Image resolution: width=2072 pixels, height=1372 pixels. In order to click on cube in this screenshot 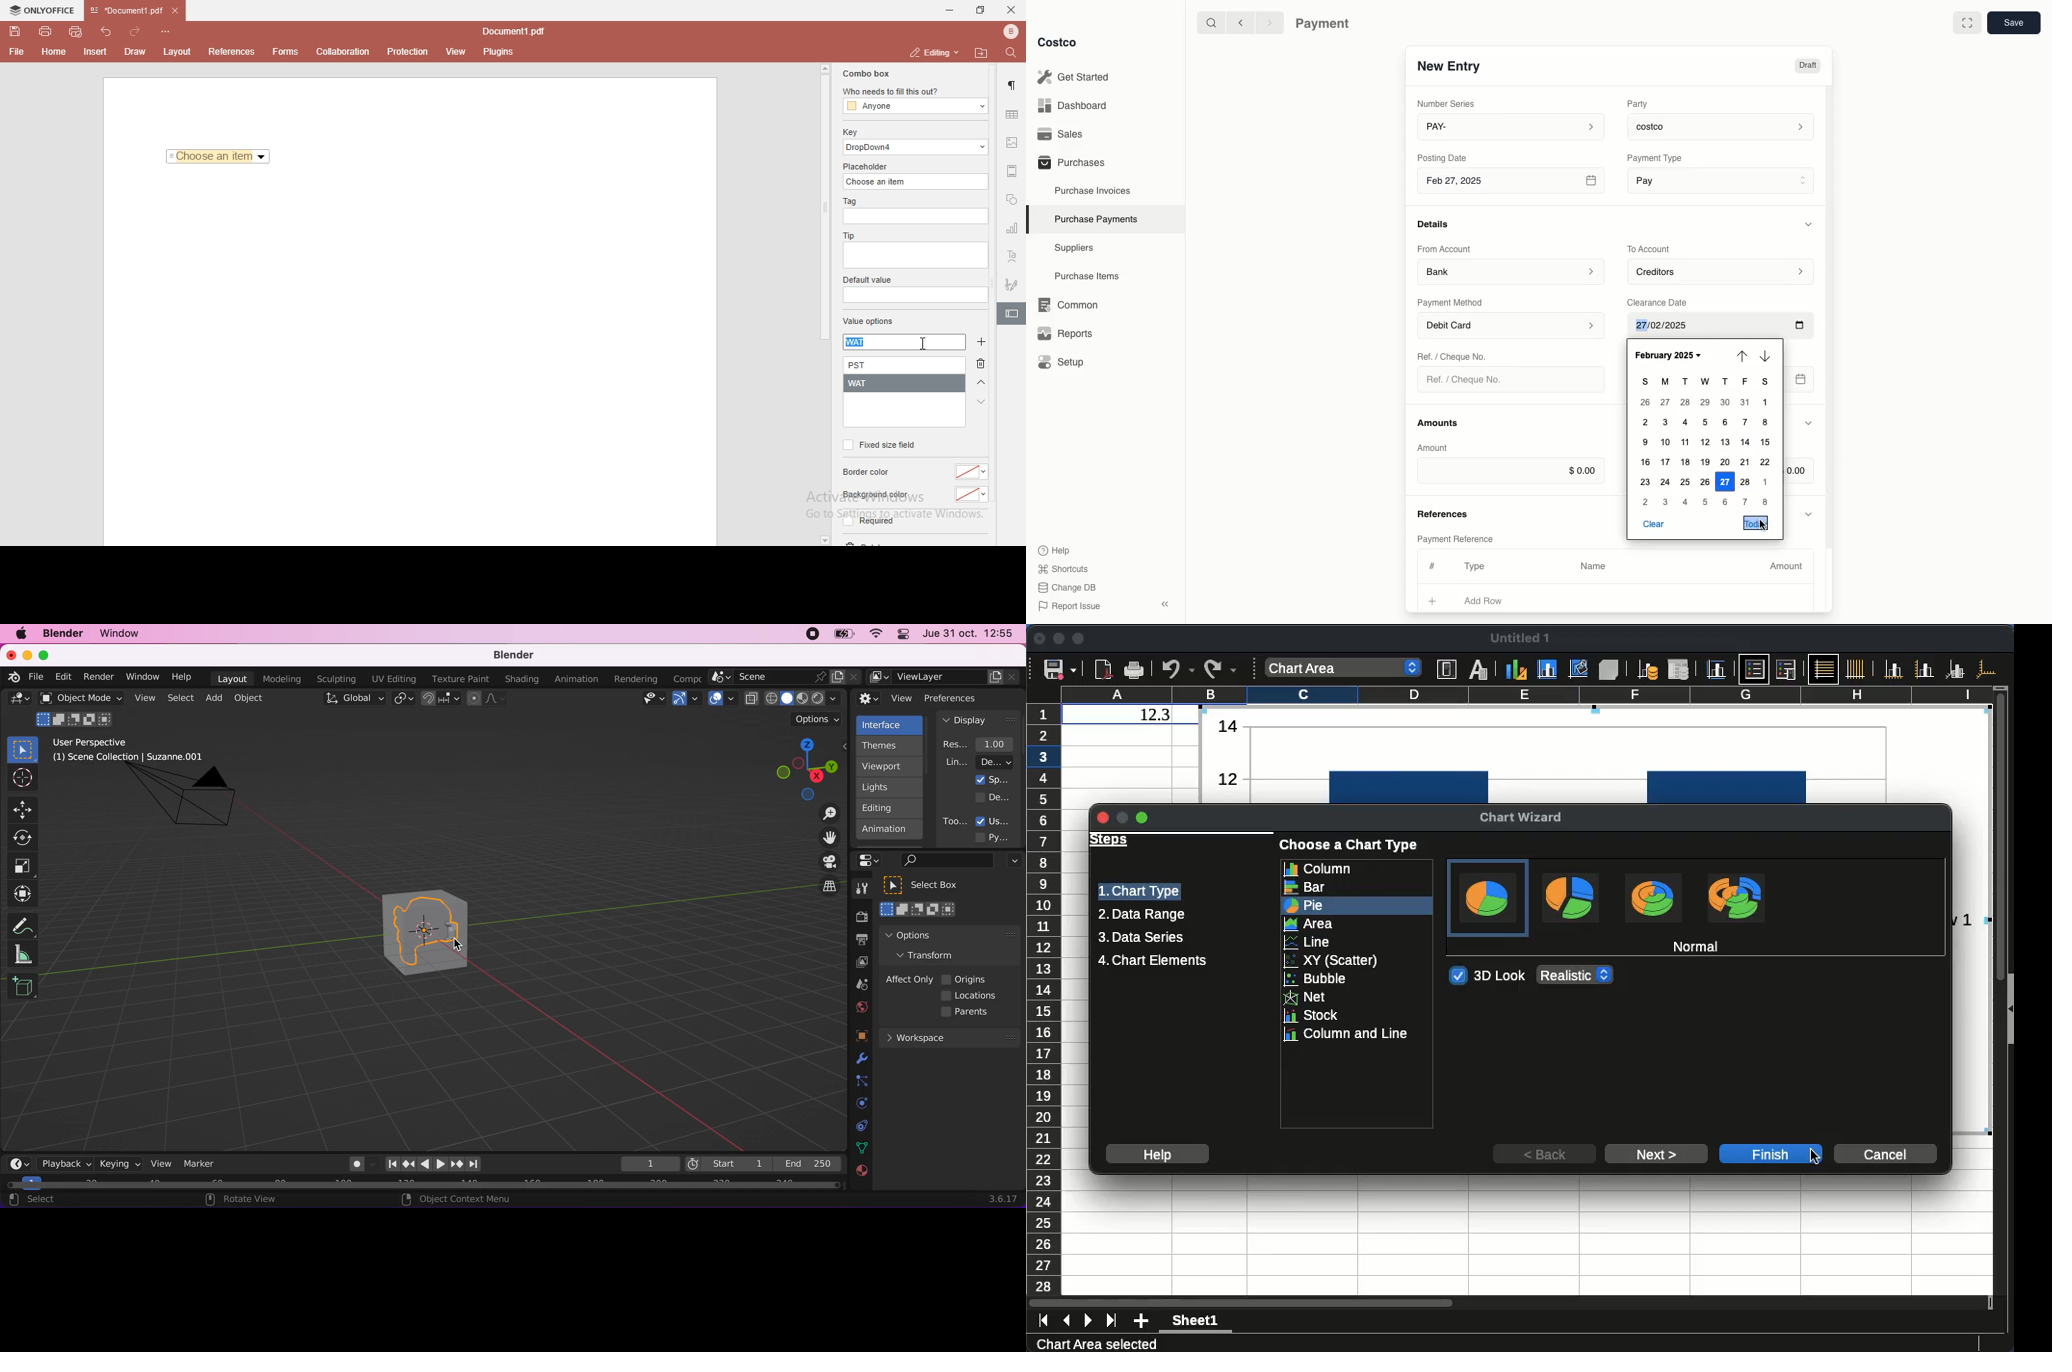, I will do `click(443, 934)`.